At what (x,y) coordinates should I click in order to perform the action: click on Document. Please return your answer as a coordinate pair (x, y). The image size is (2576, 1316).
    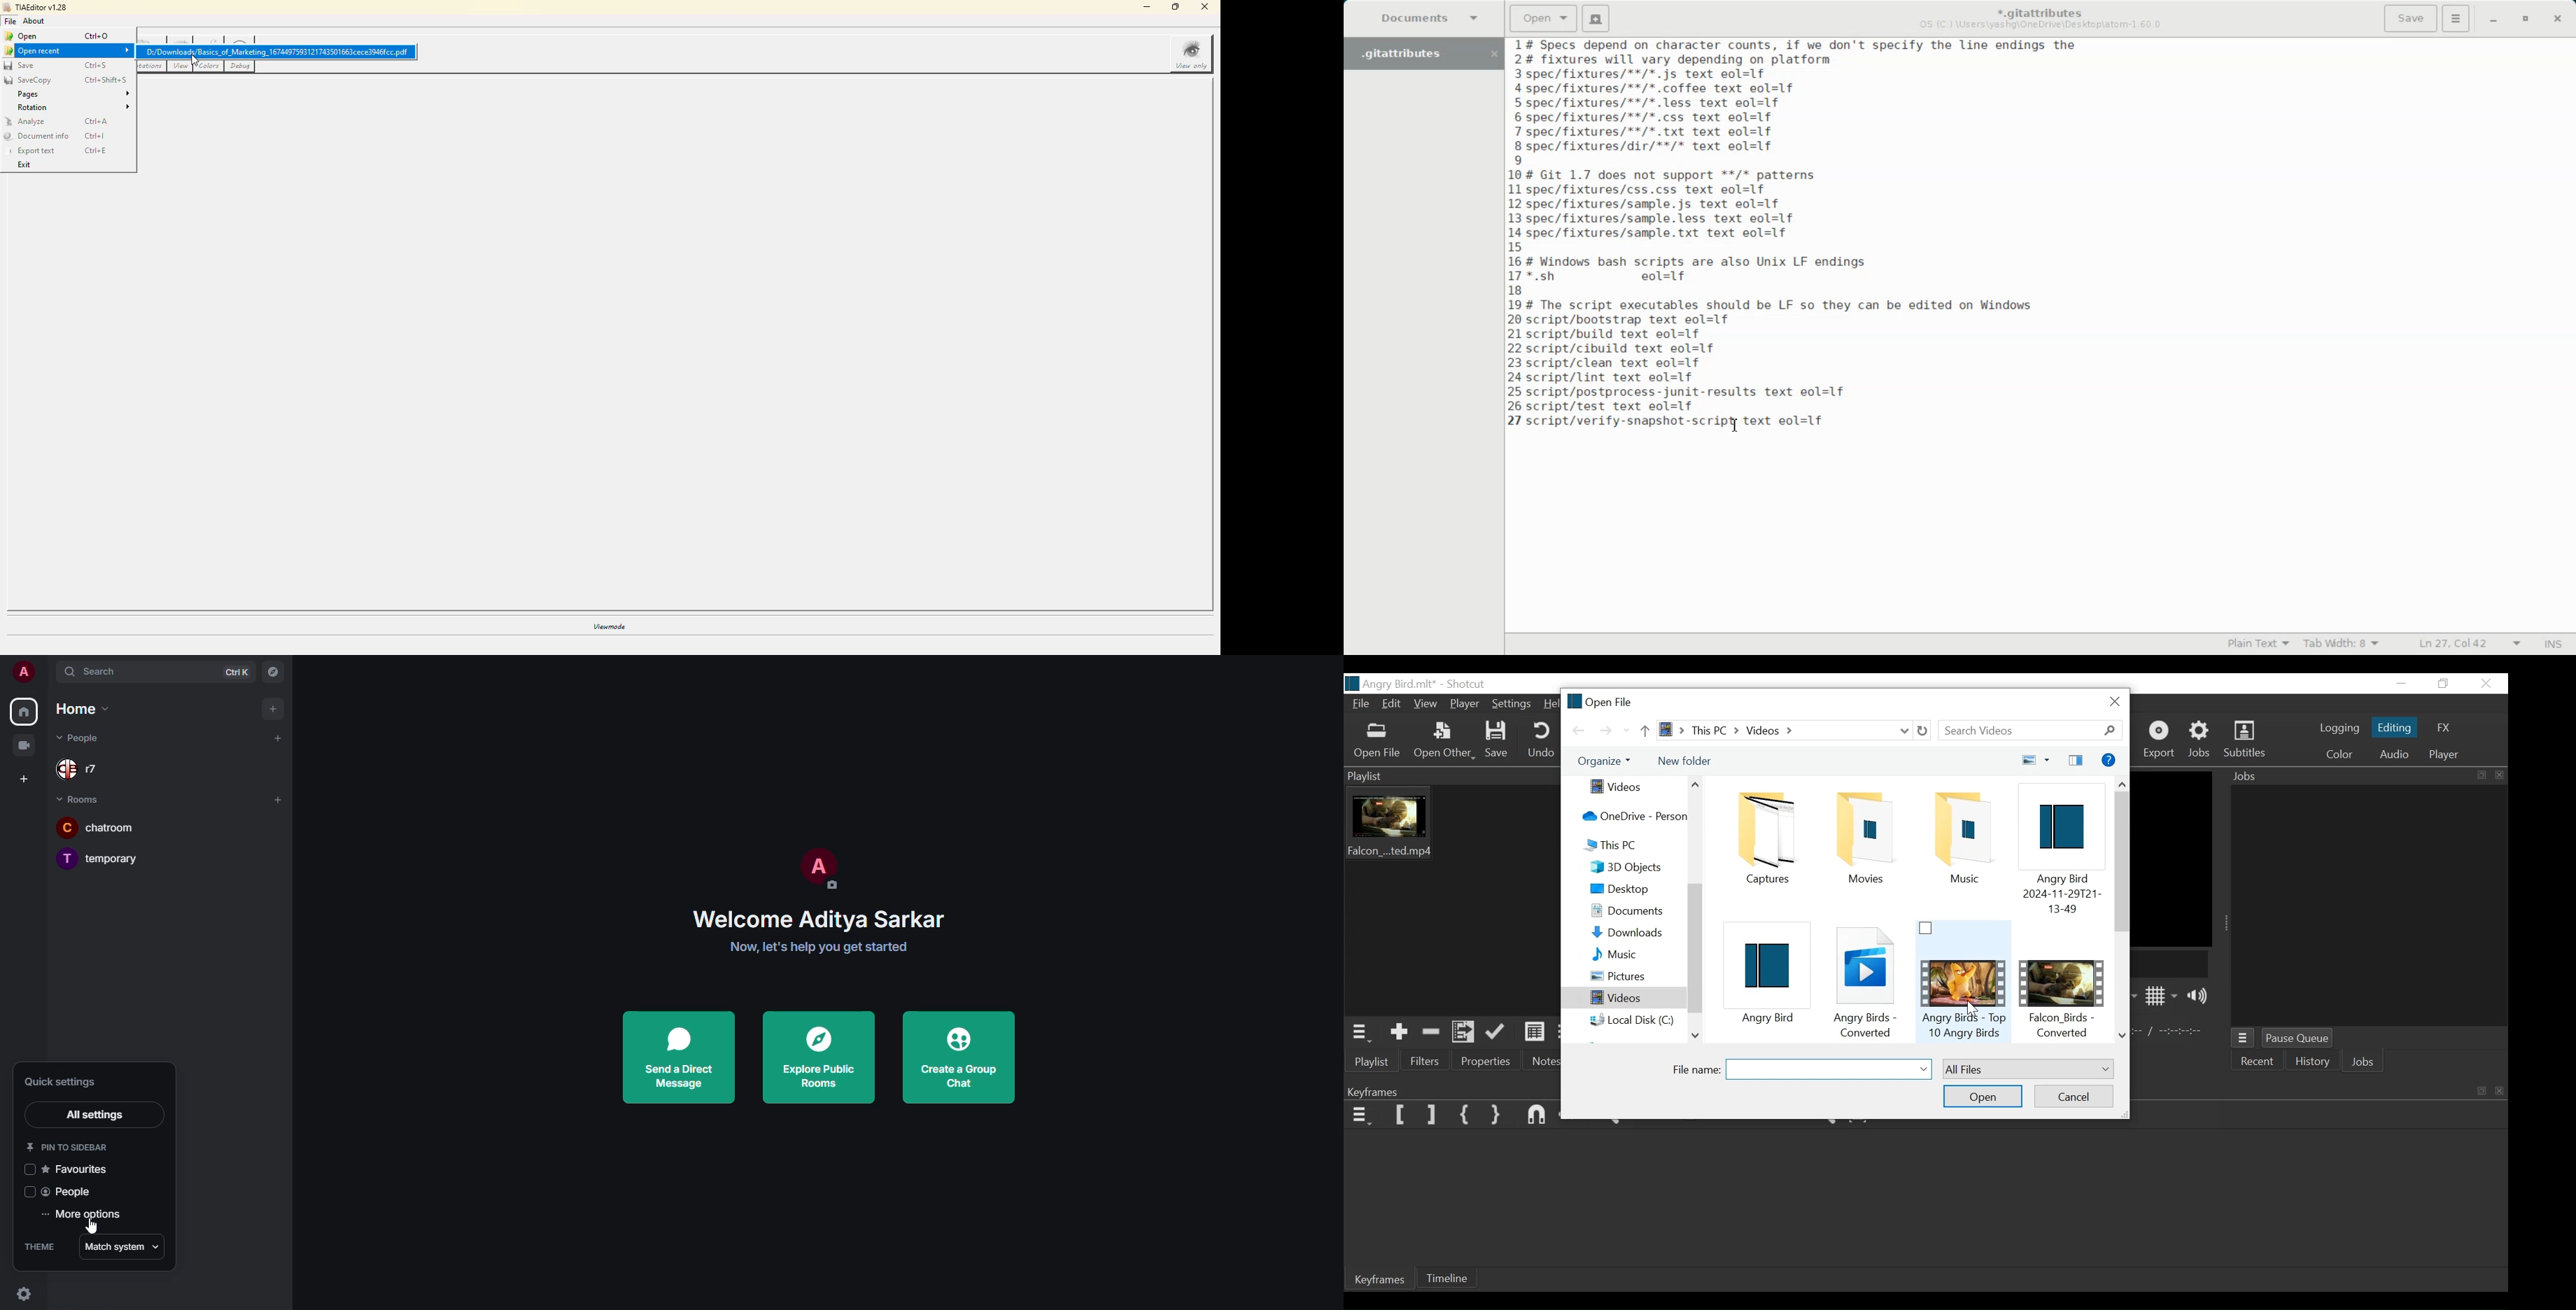
    Looking at the image, I should click on (1633, 912).